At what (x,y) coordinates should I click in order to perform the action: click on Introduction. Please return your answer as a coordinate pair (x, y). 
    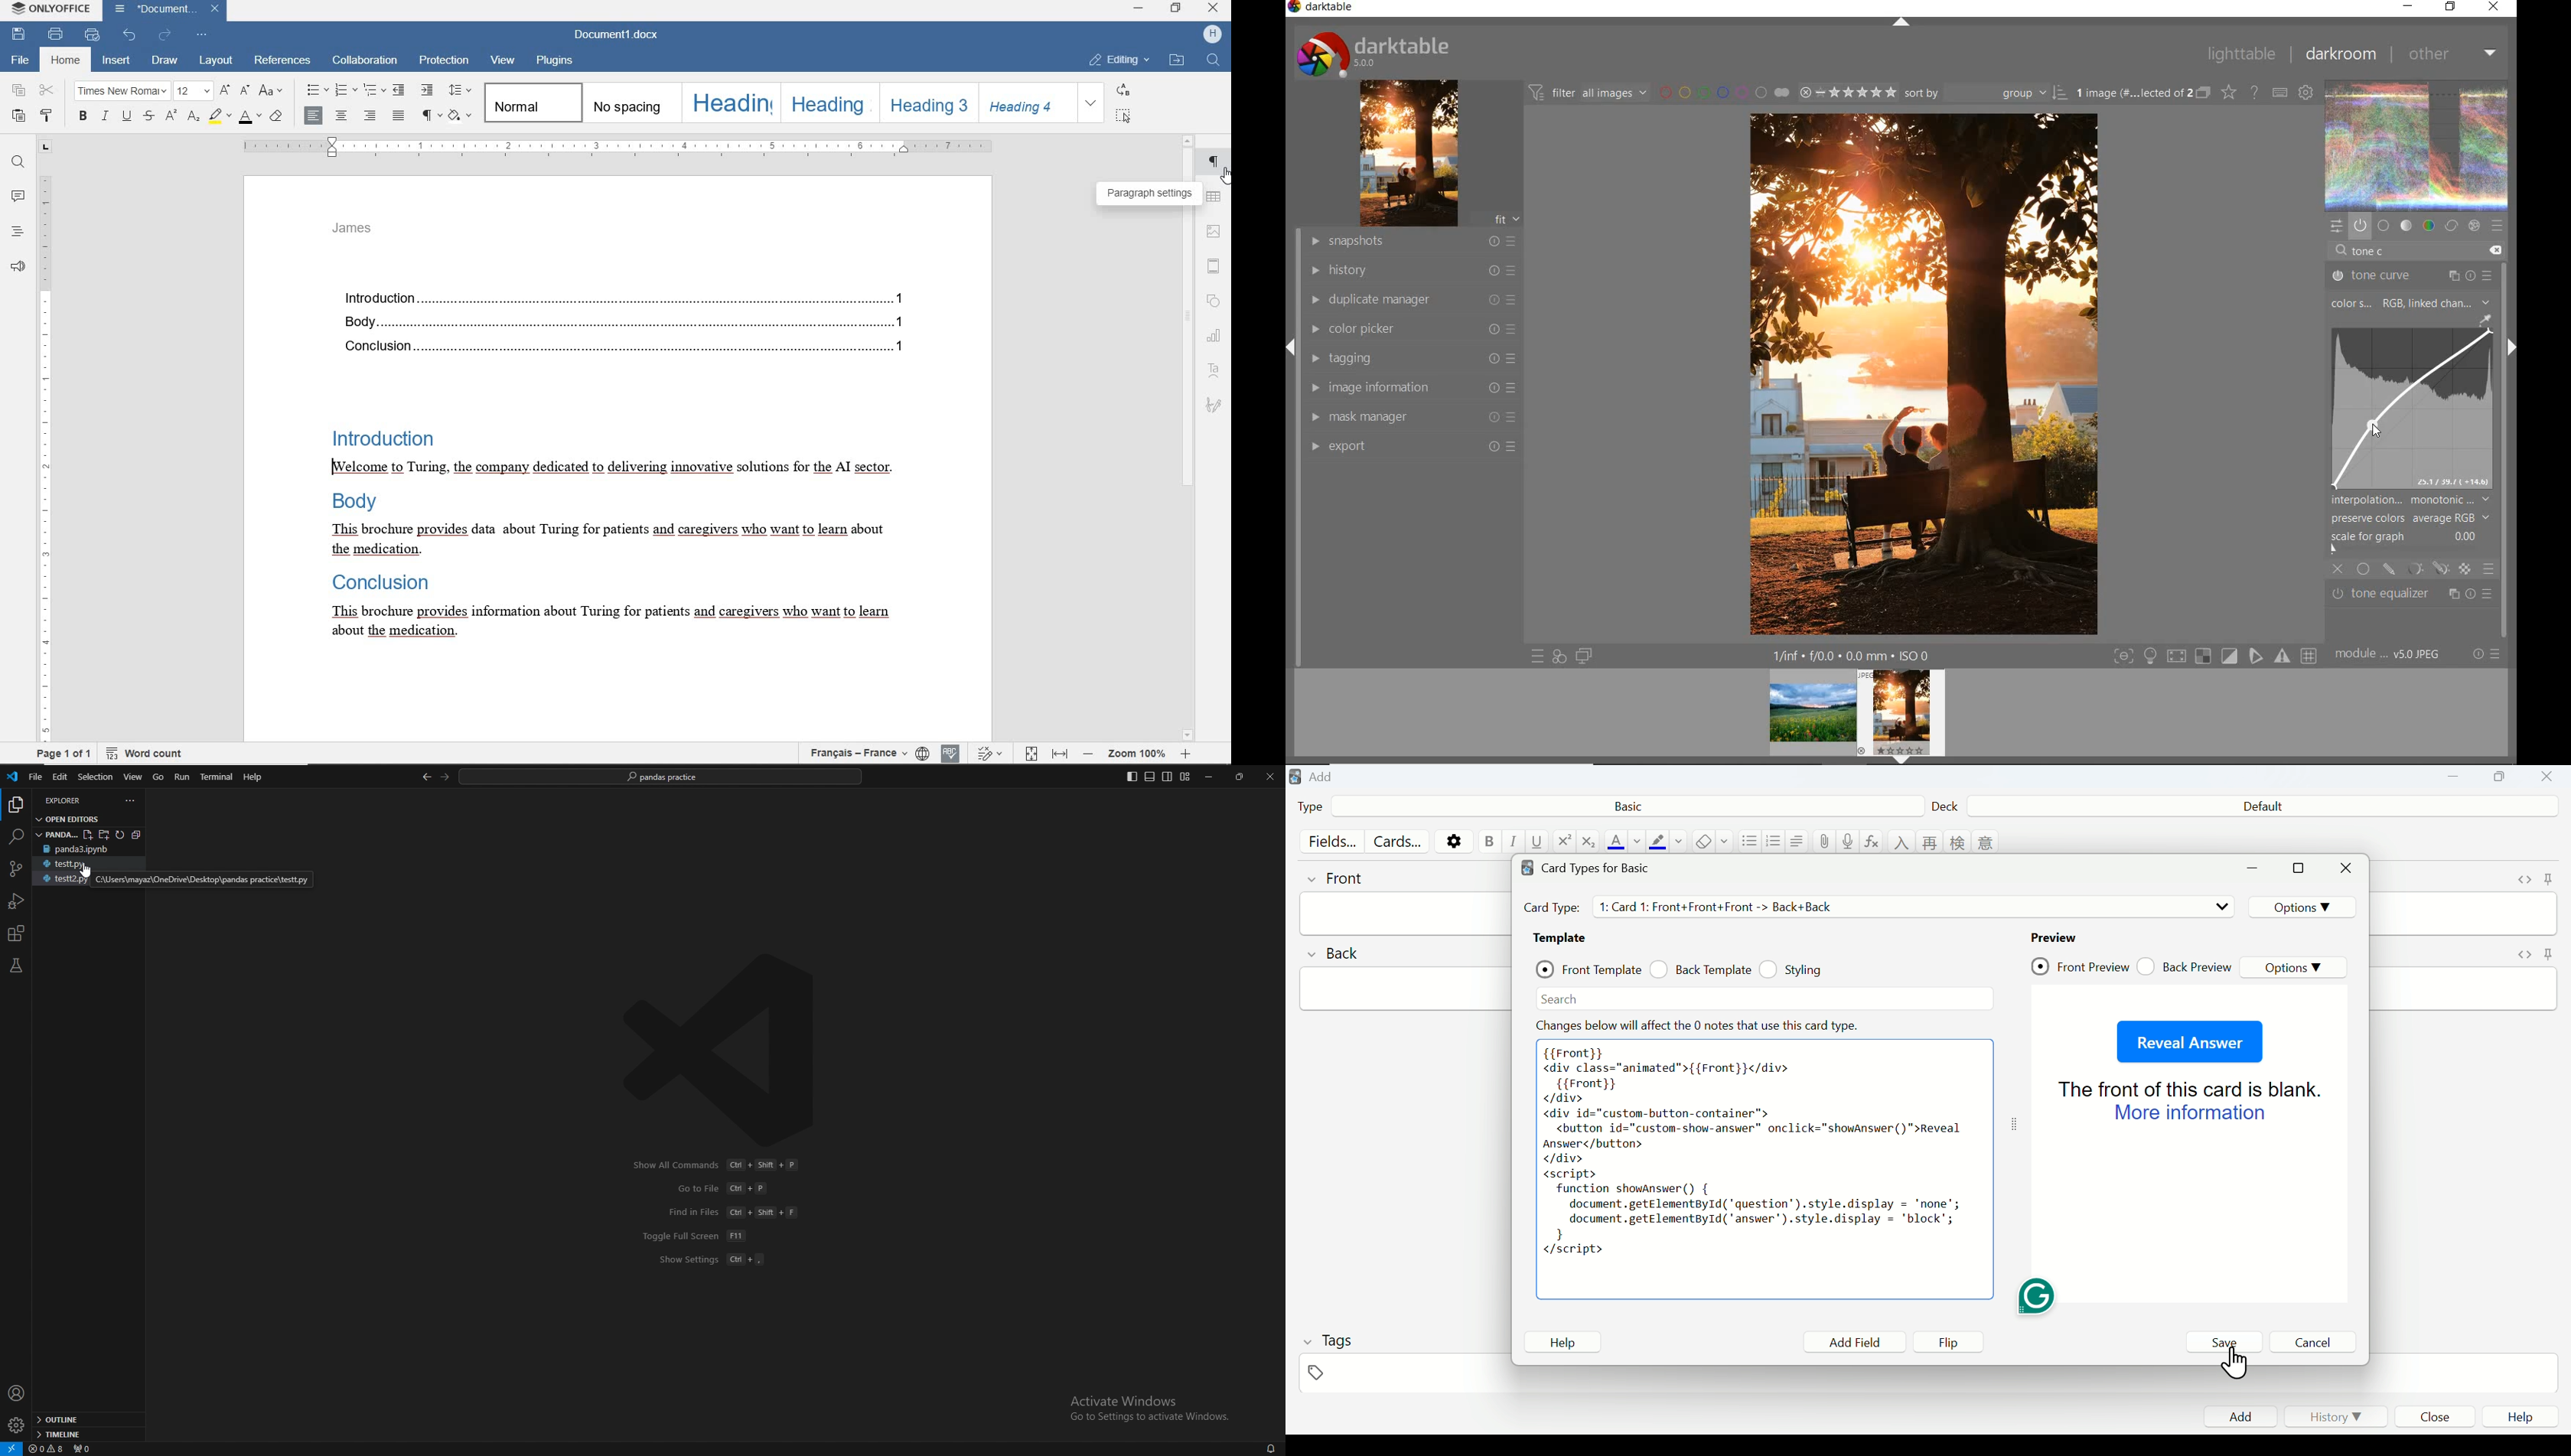
    Looking at the image, I should click on (399, 439).